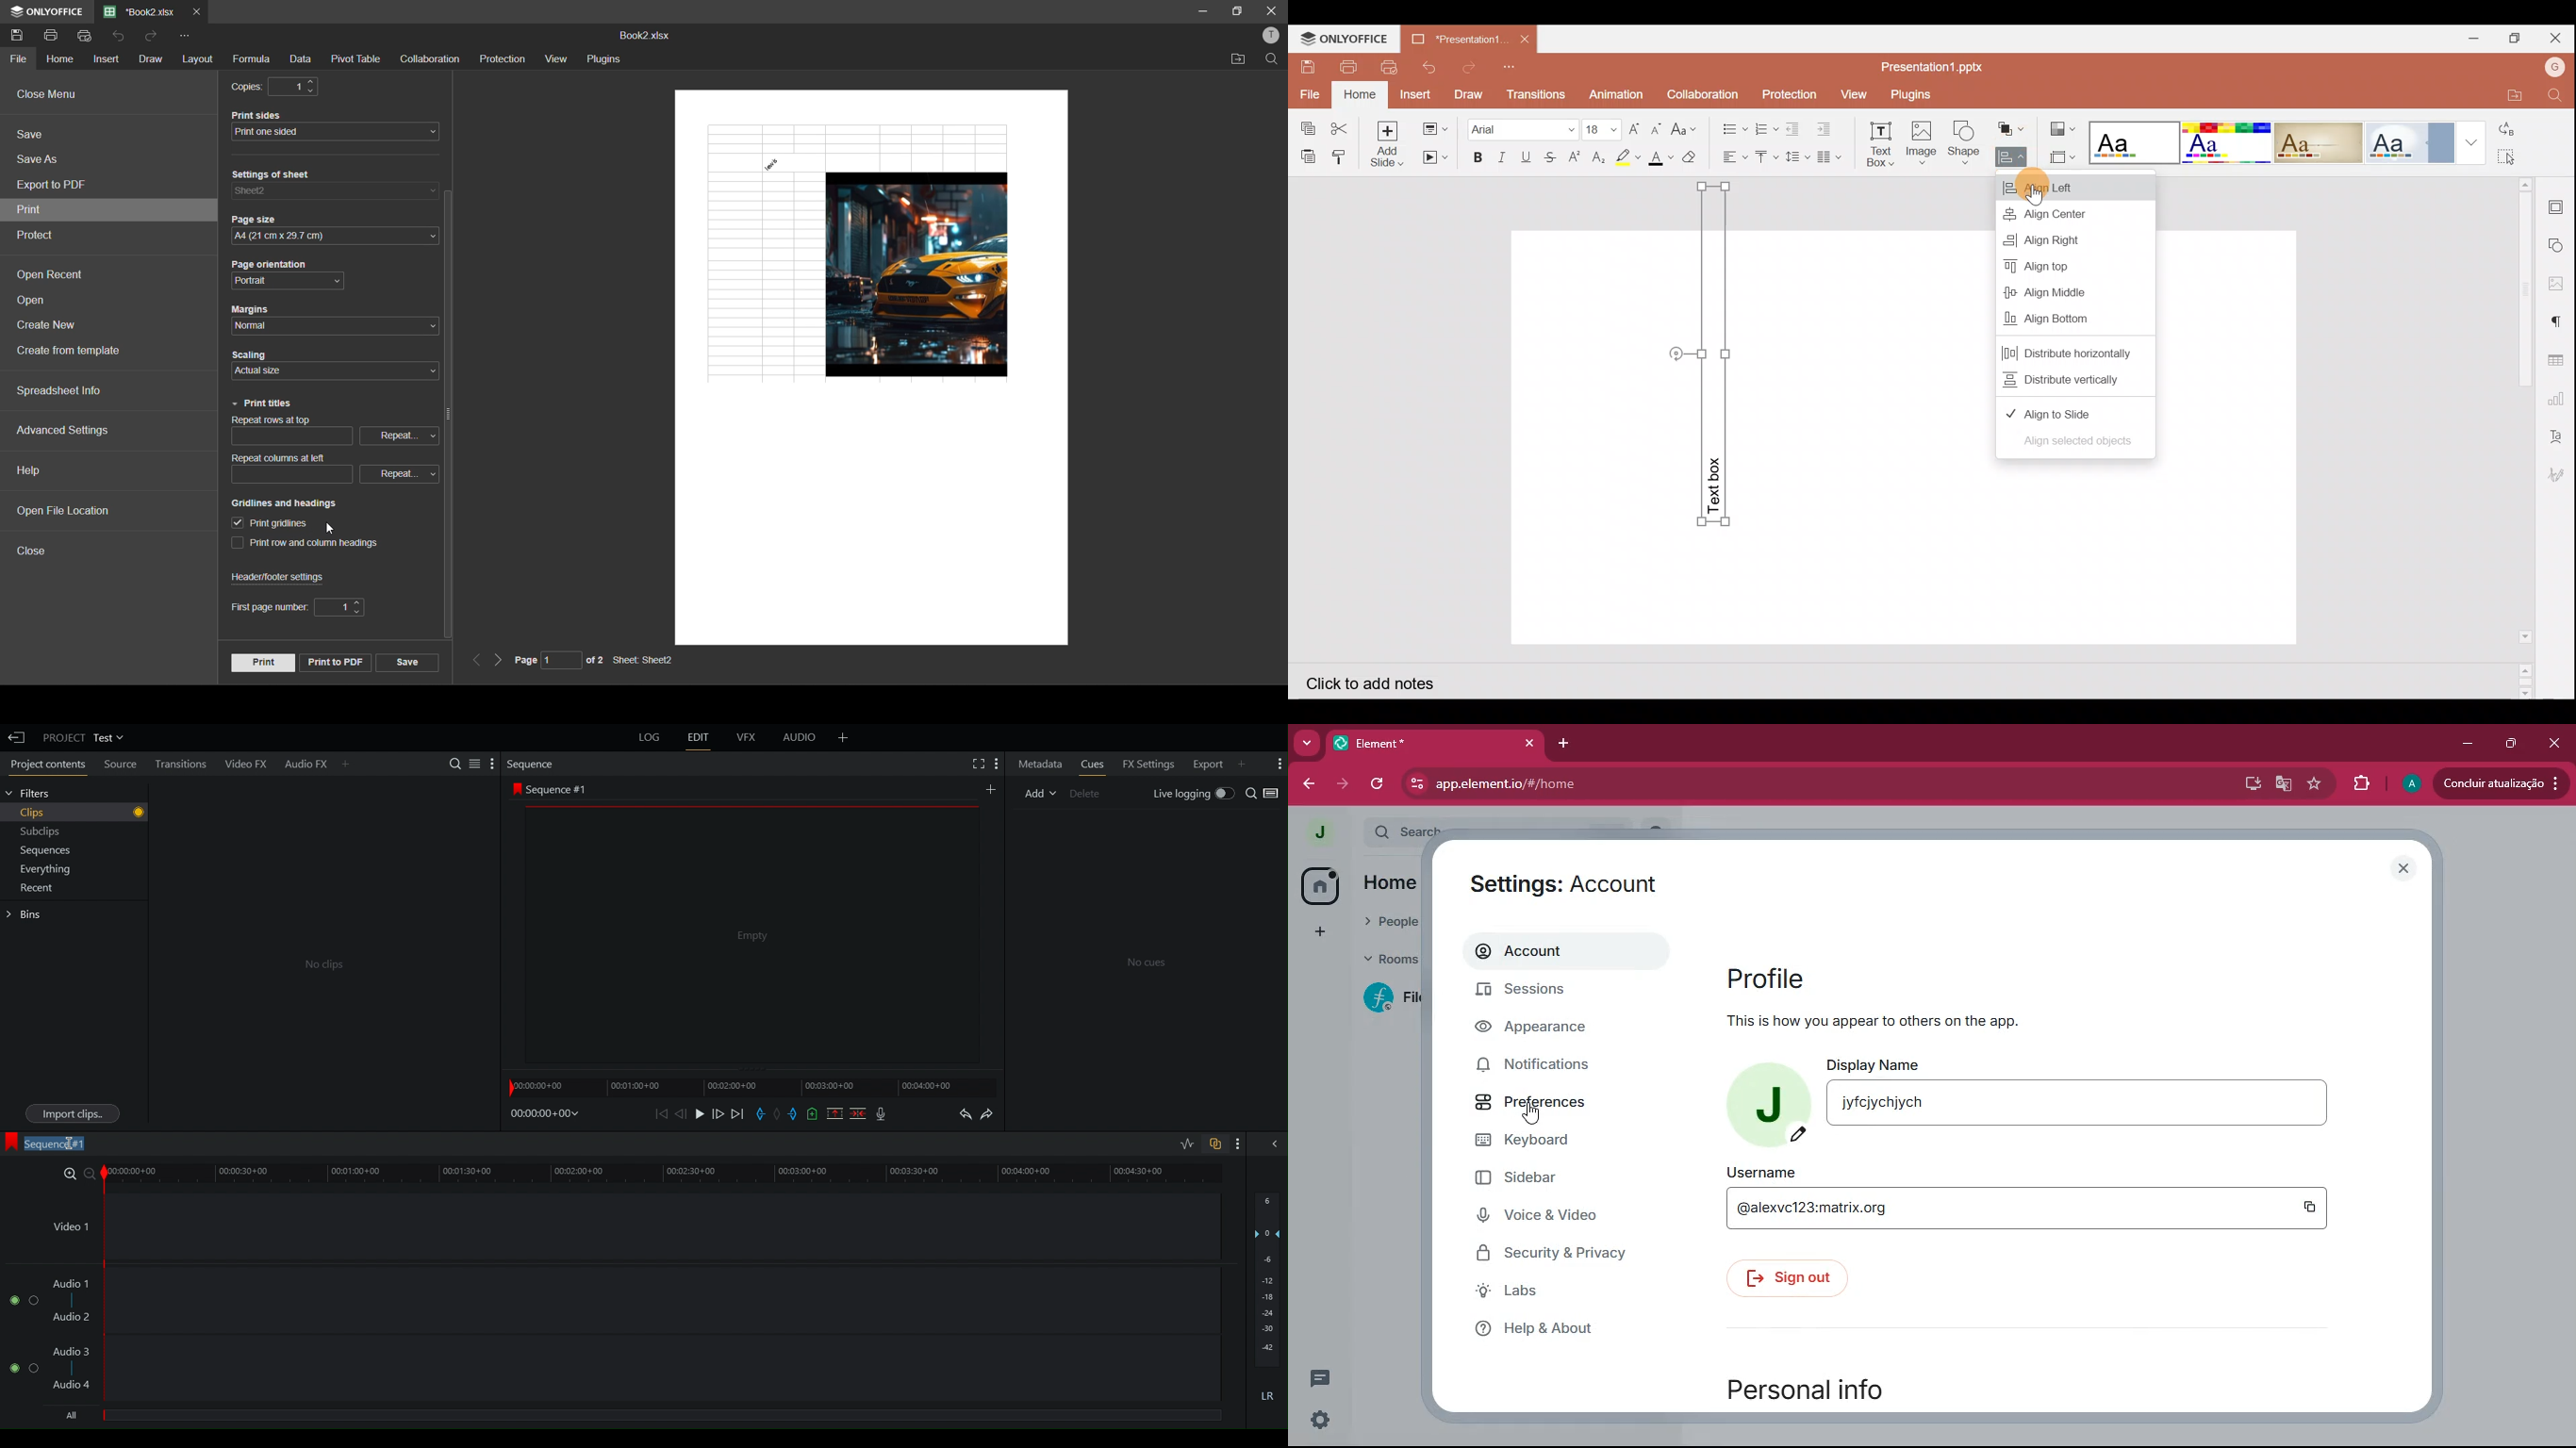 The height and width of the screenshot is (1456, 2576). What do you see at coordinates (1275, 62) in the screenshot?
I see `find` at bounding box center [1275, 62].